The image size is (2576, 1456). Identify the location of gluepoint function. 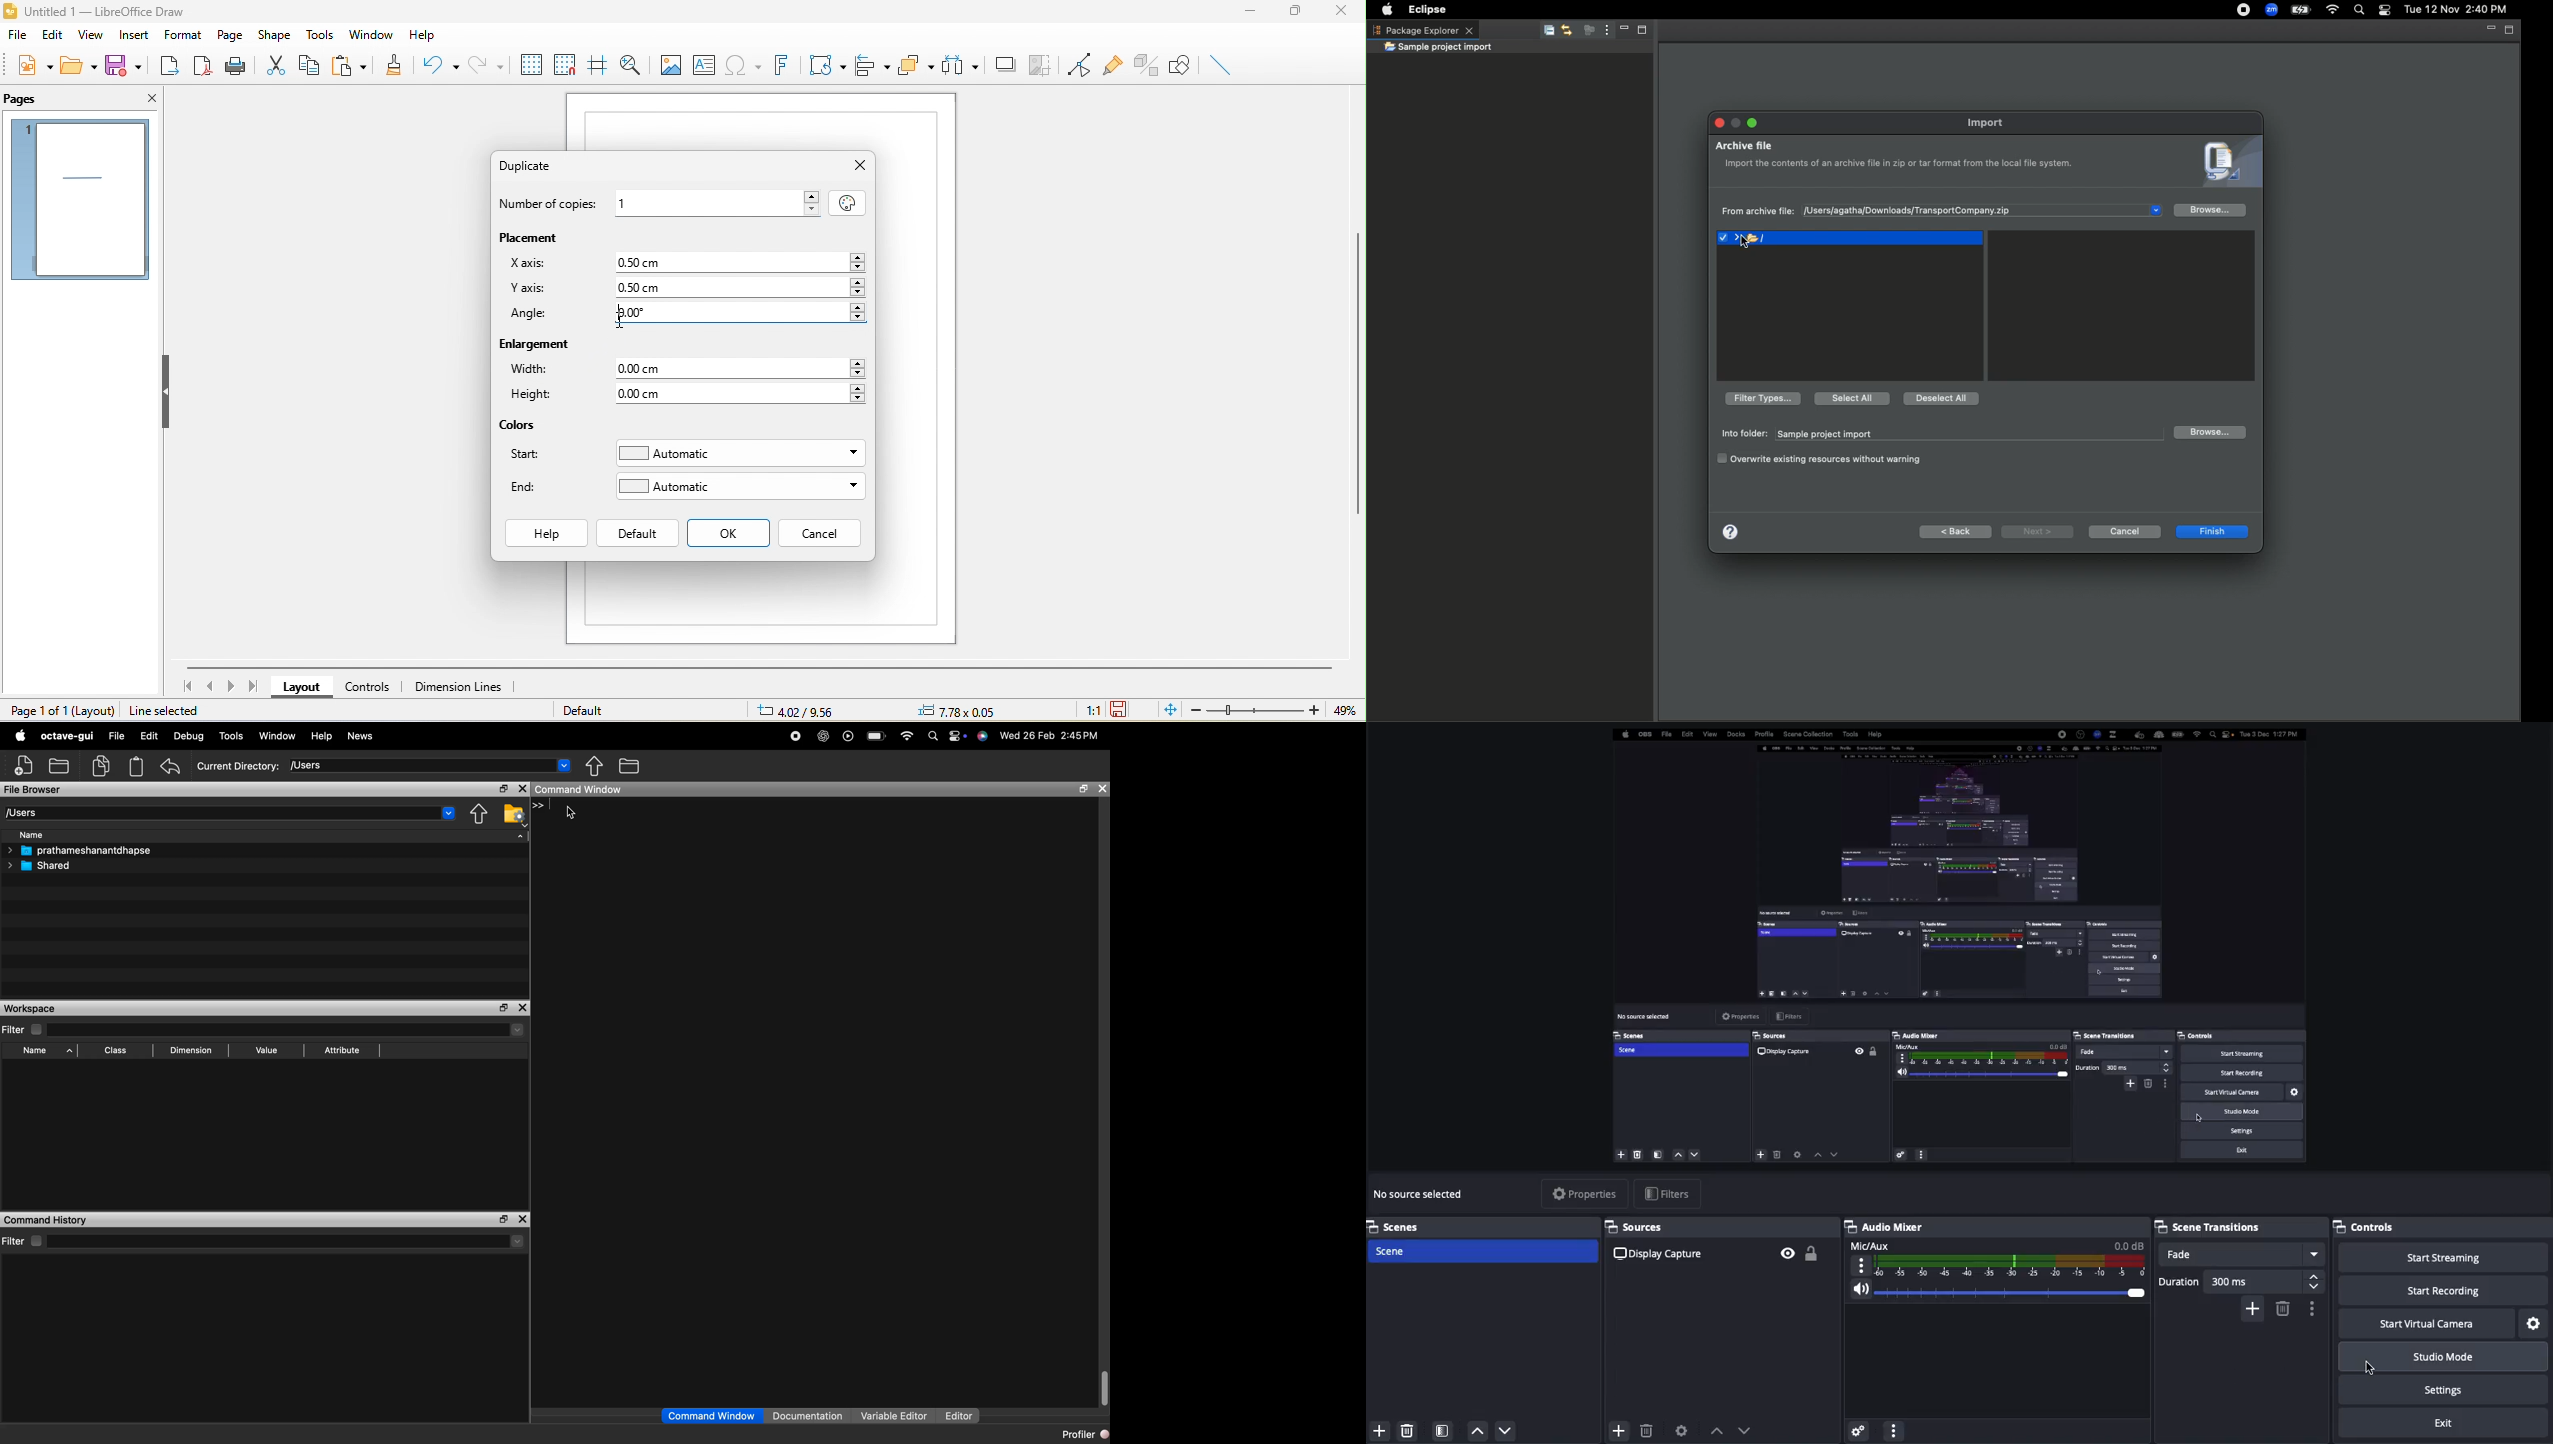
(1111, 62).